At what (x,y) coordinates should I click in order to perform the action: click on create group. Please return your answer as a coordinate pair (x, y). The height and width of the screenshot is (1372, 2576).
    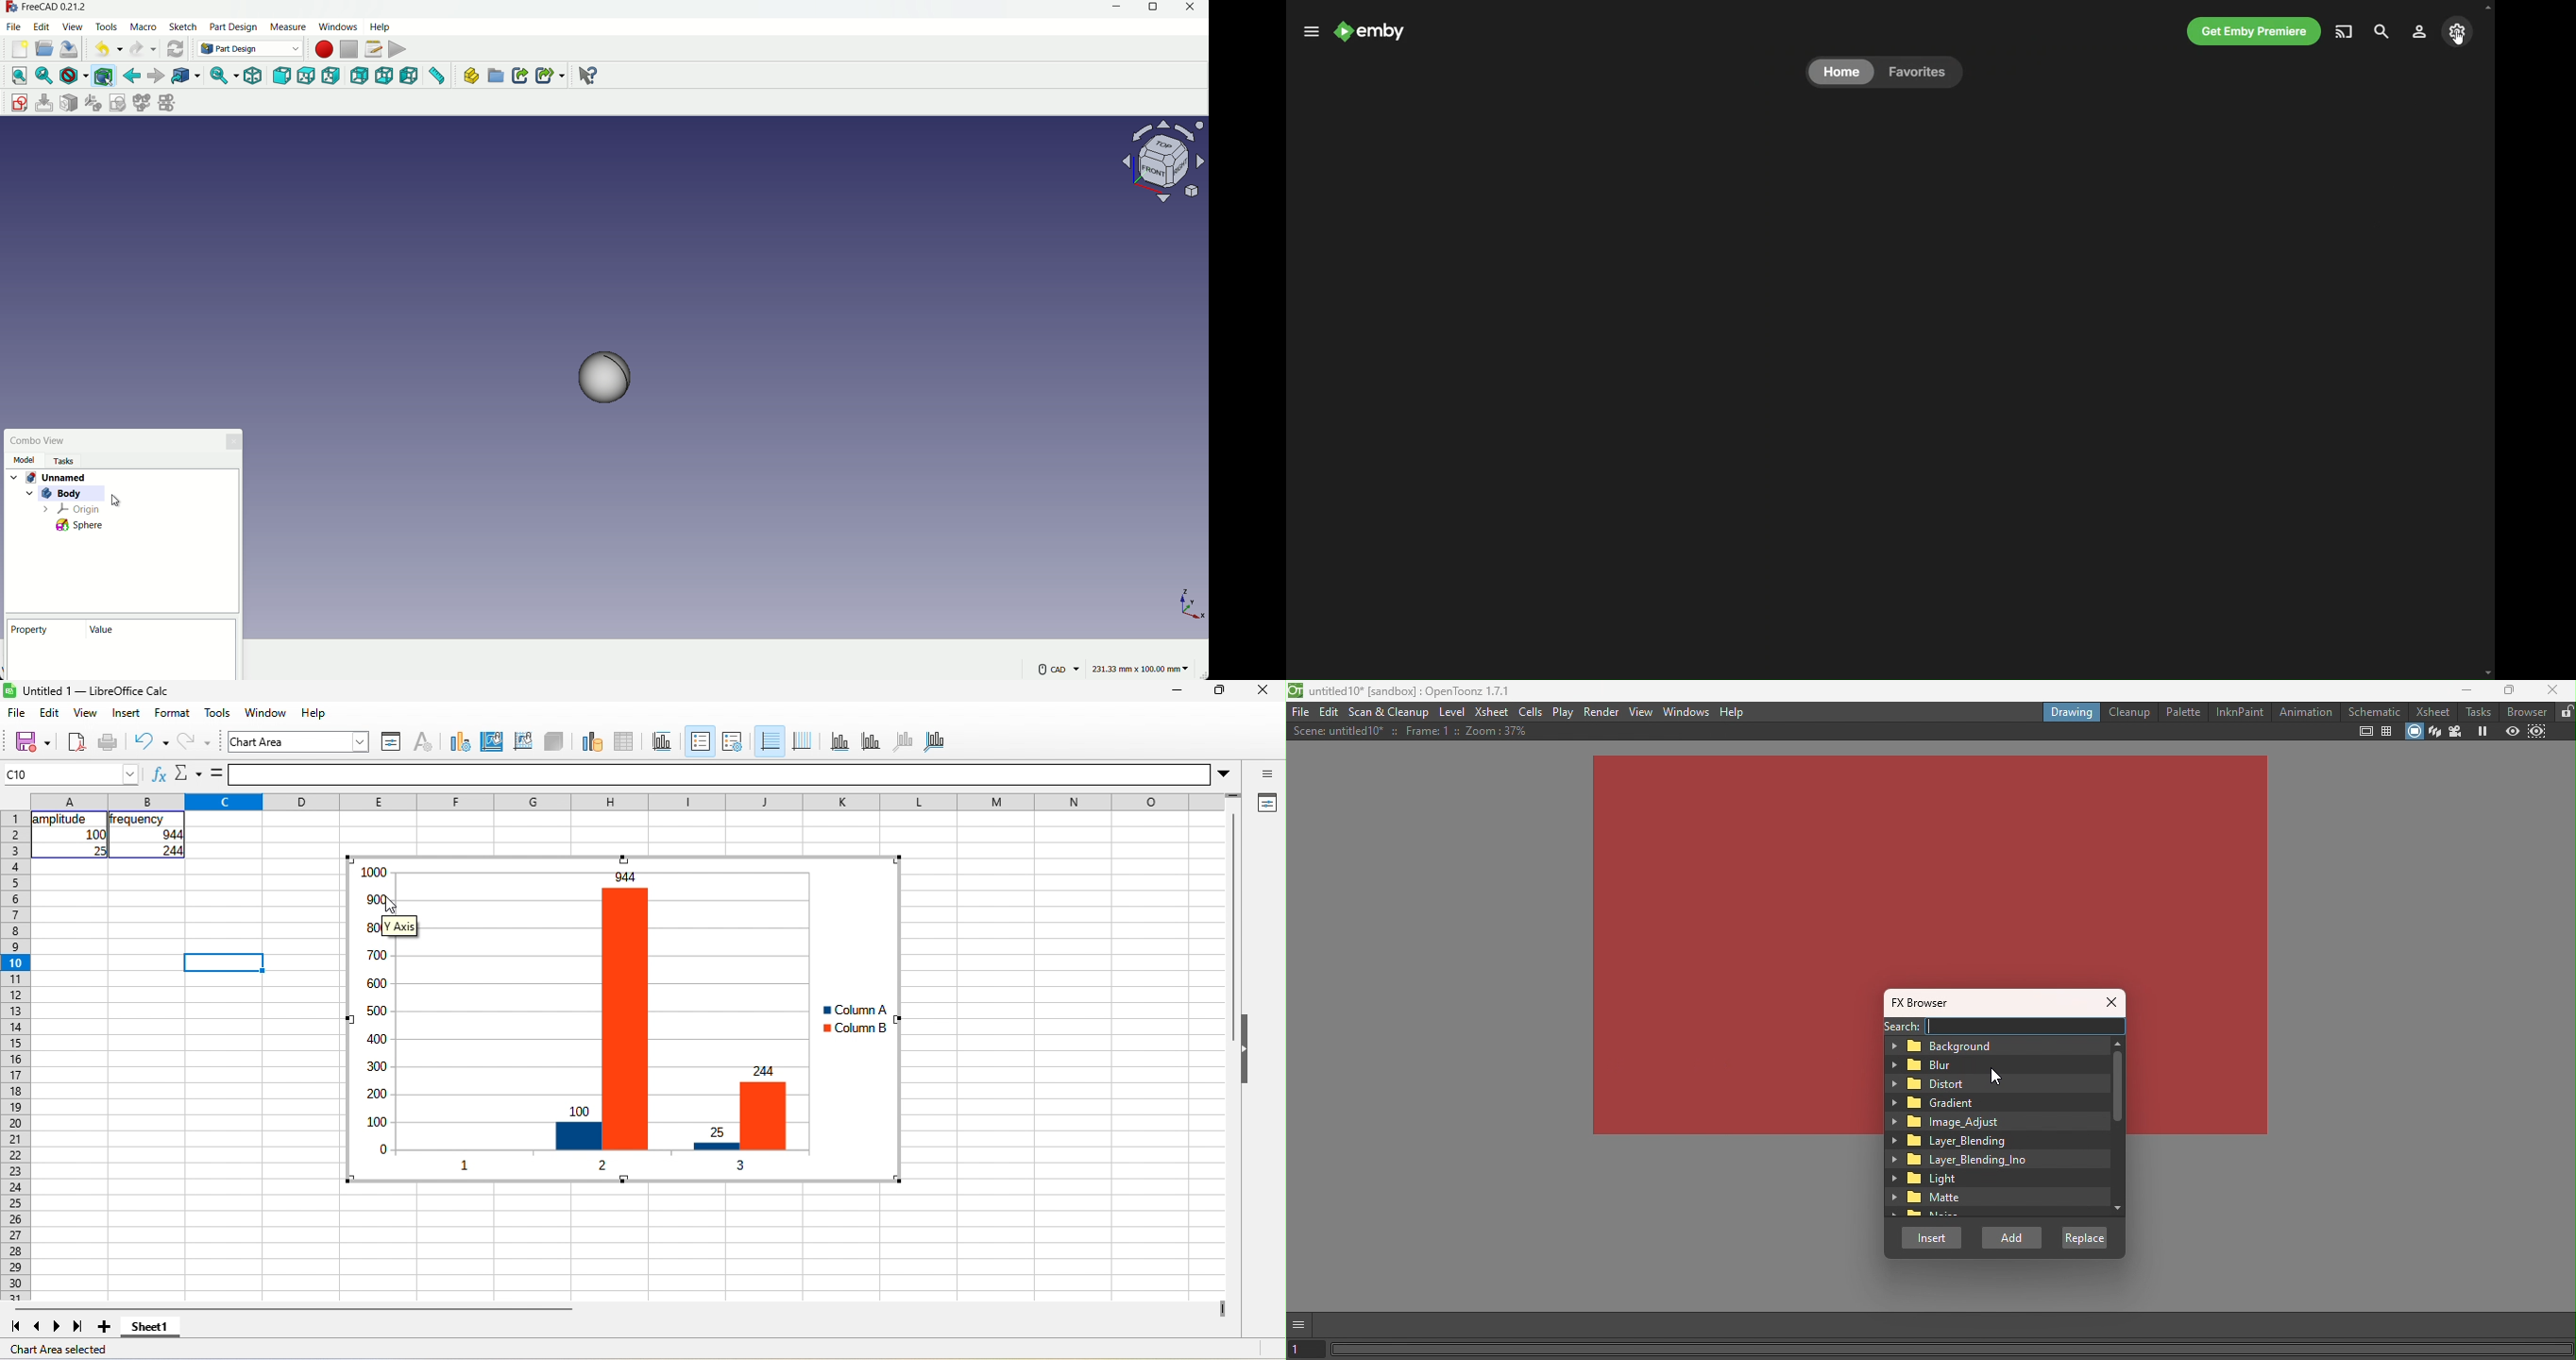
    Looking at the image, I should click on (495, 77).